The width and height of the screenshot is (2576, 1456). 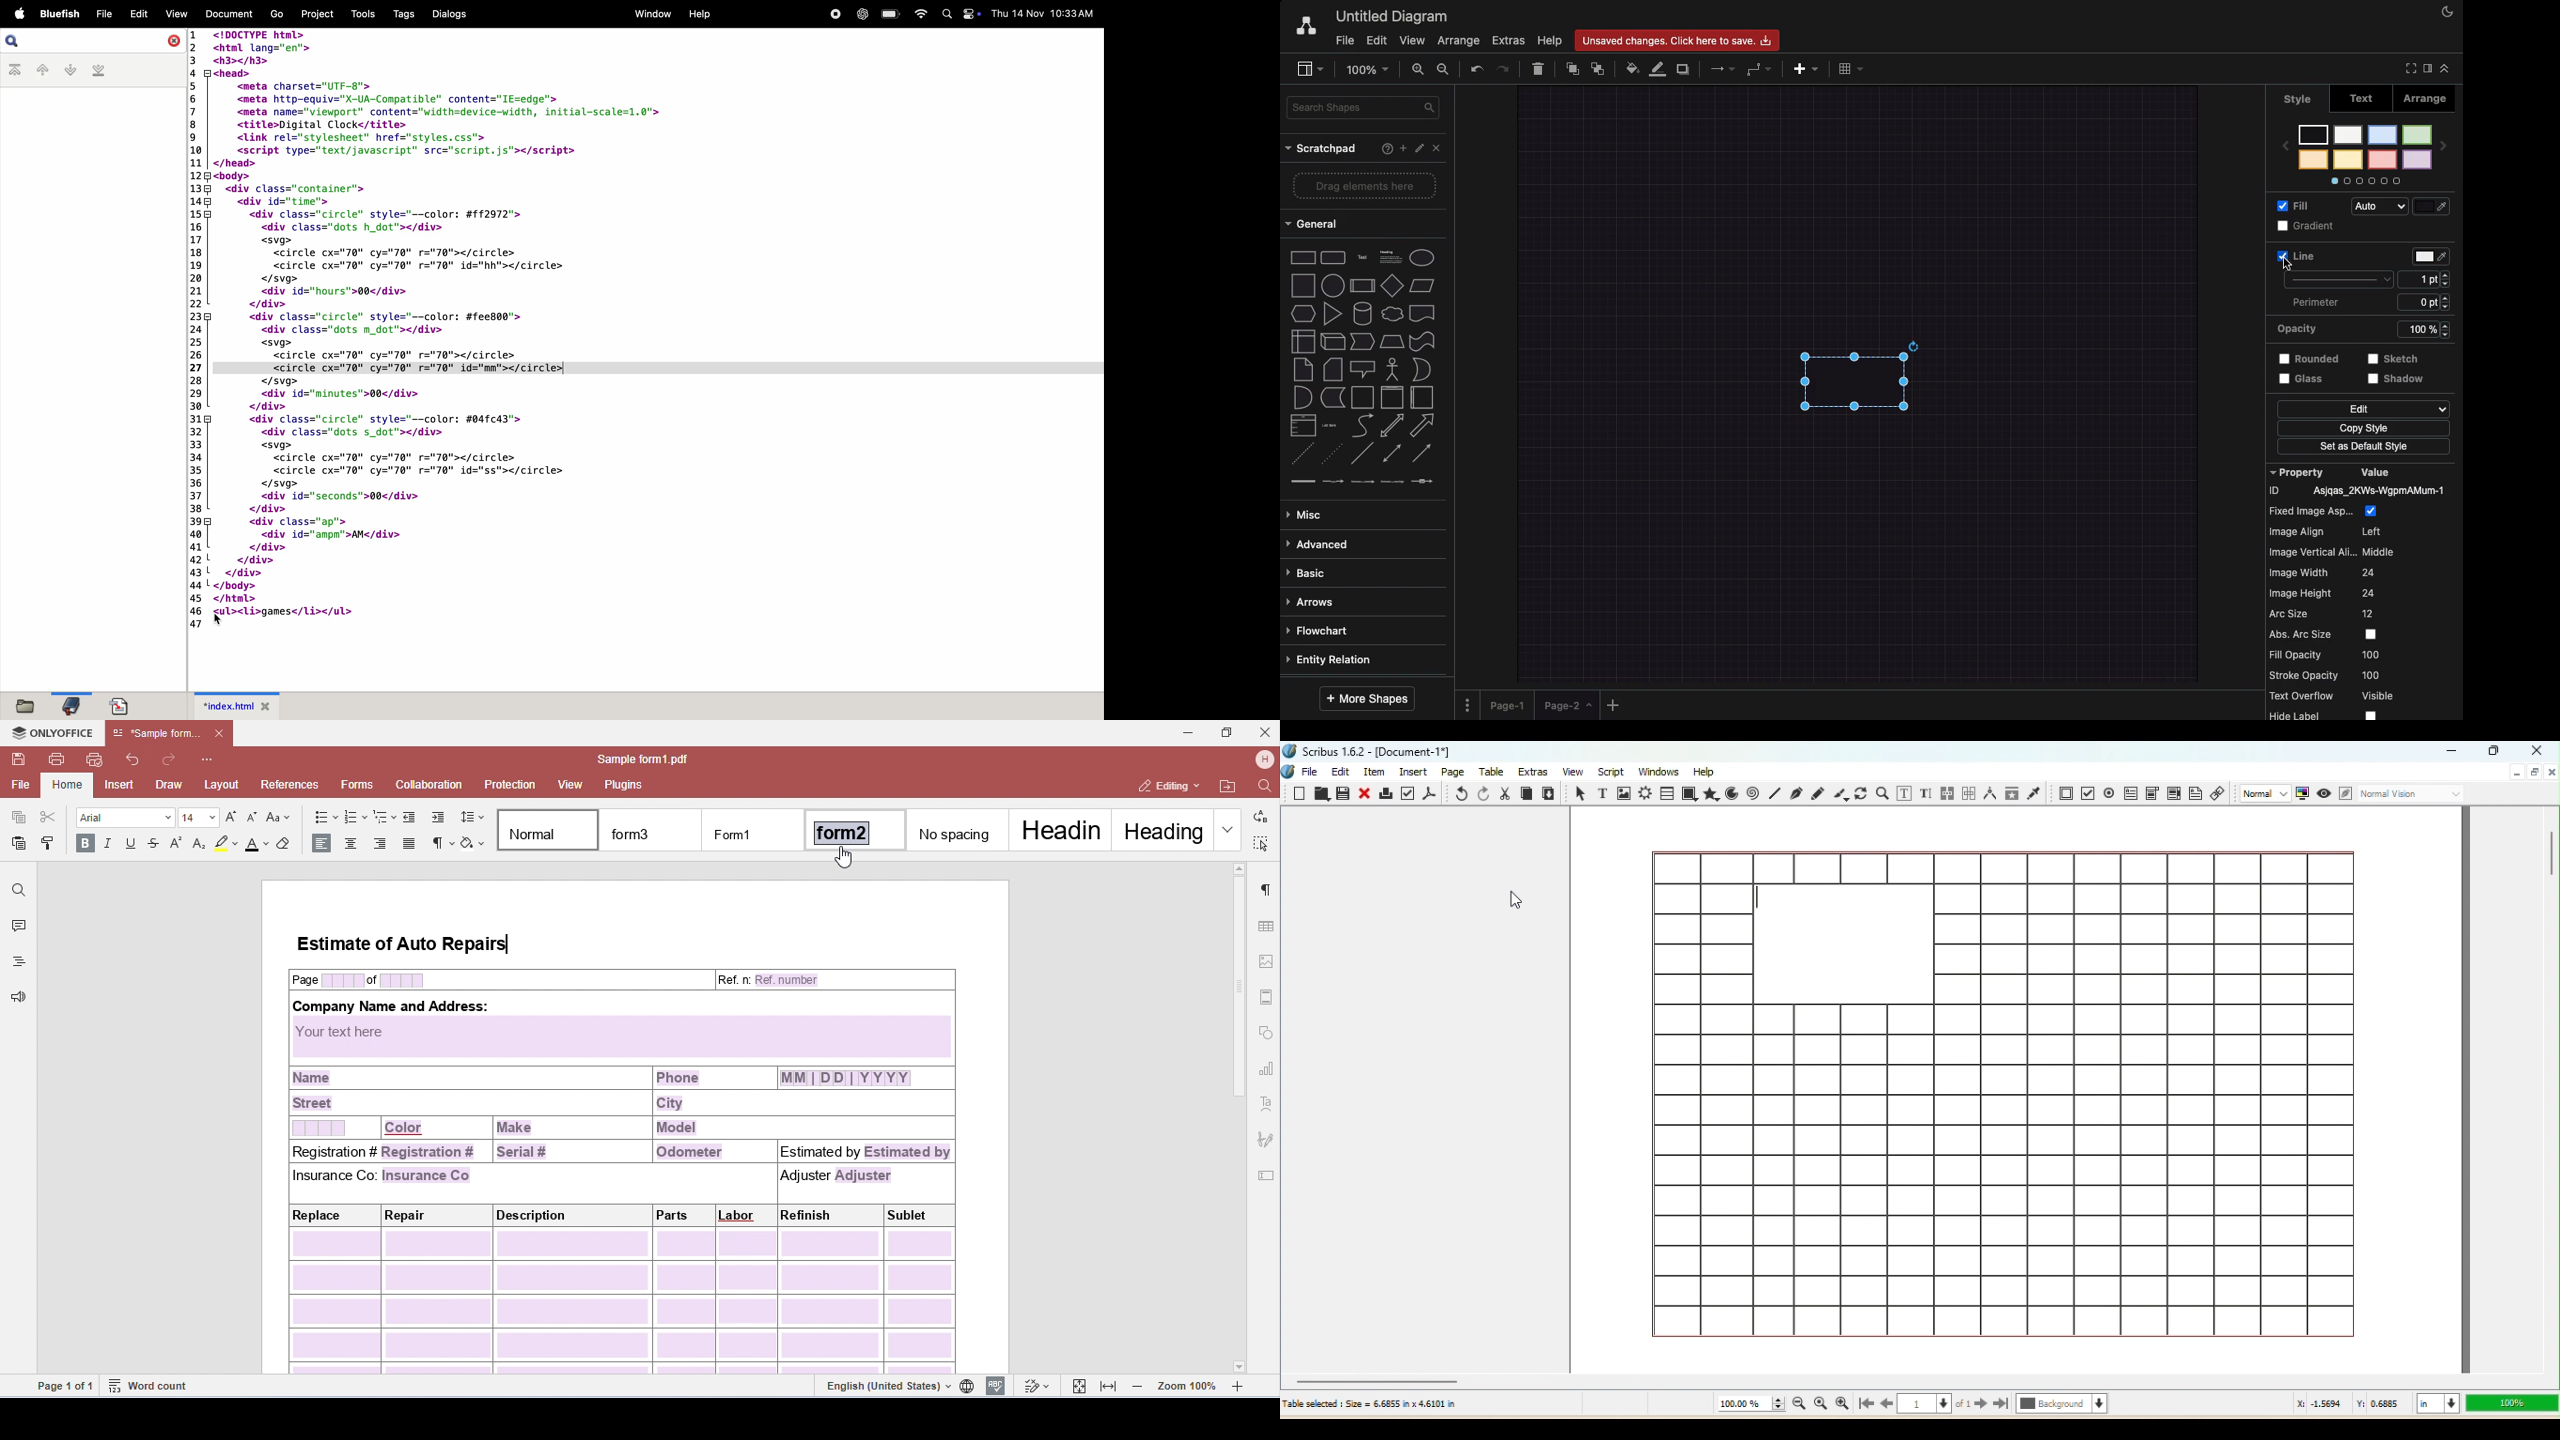 I want to click on tools, so click(x=358, y=13).